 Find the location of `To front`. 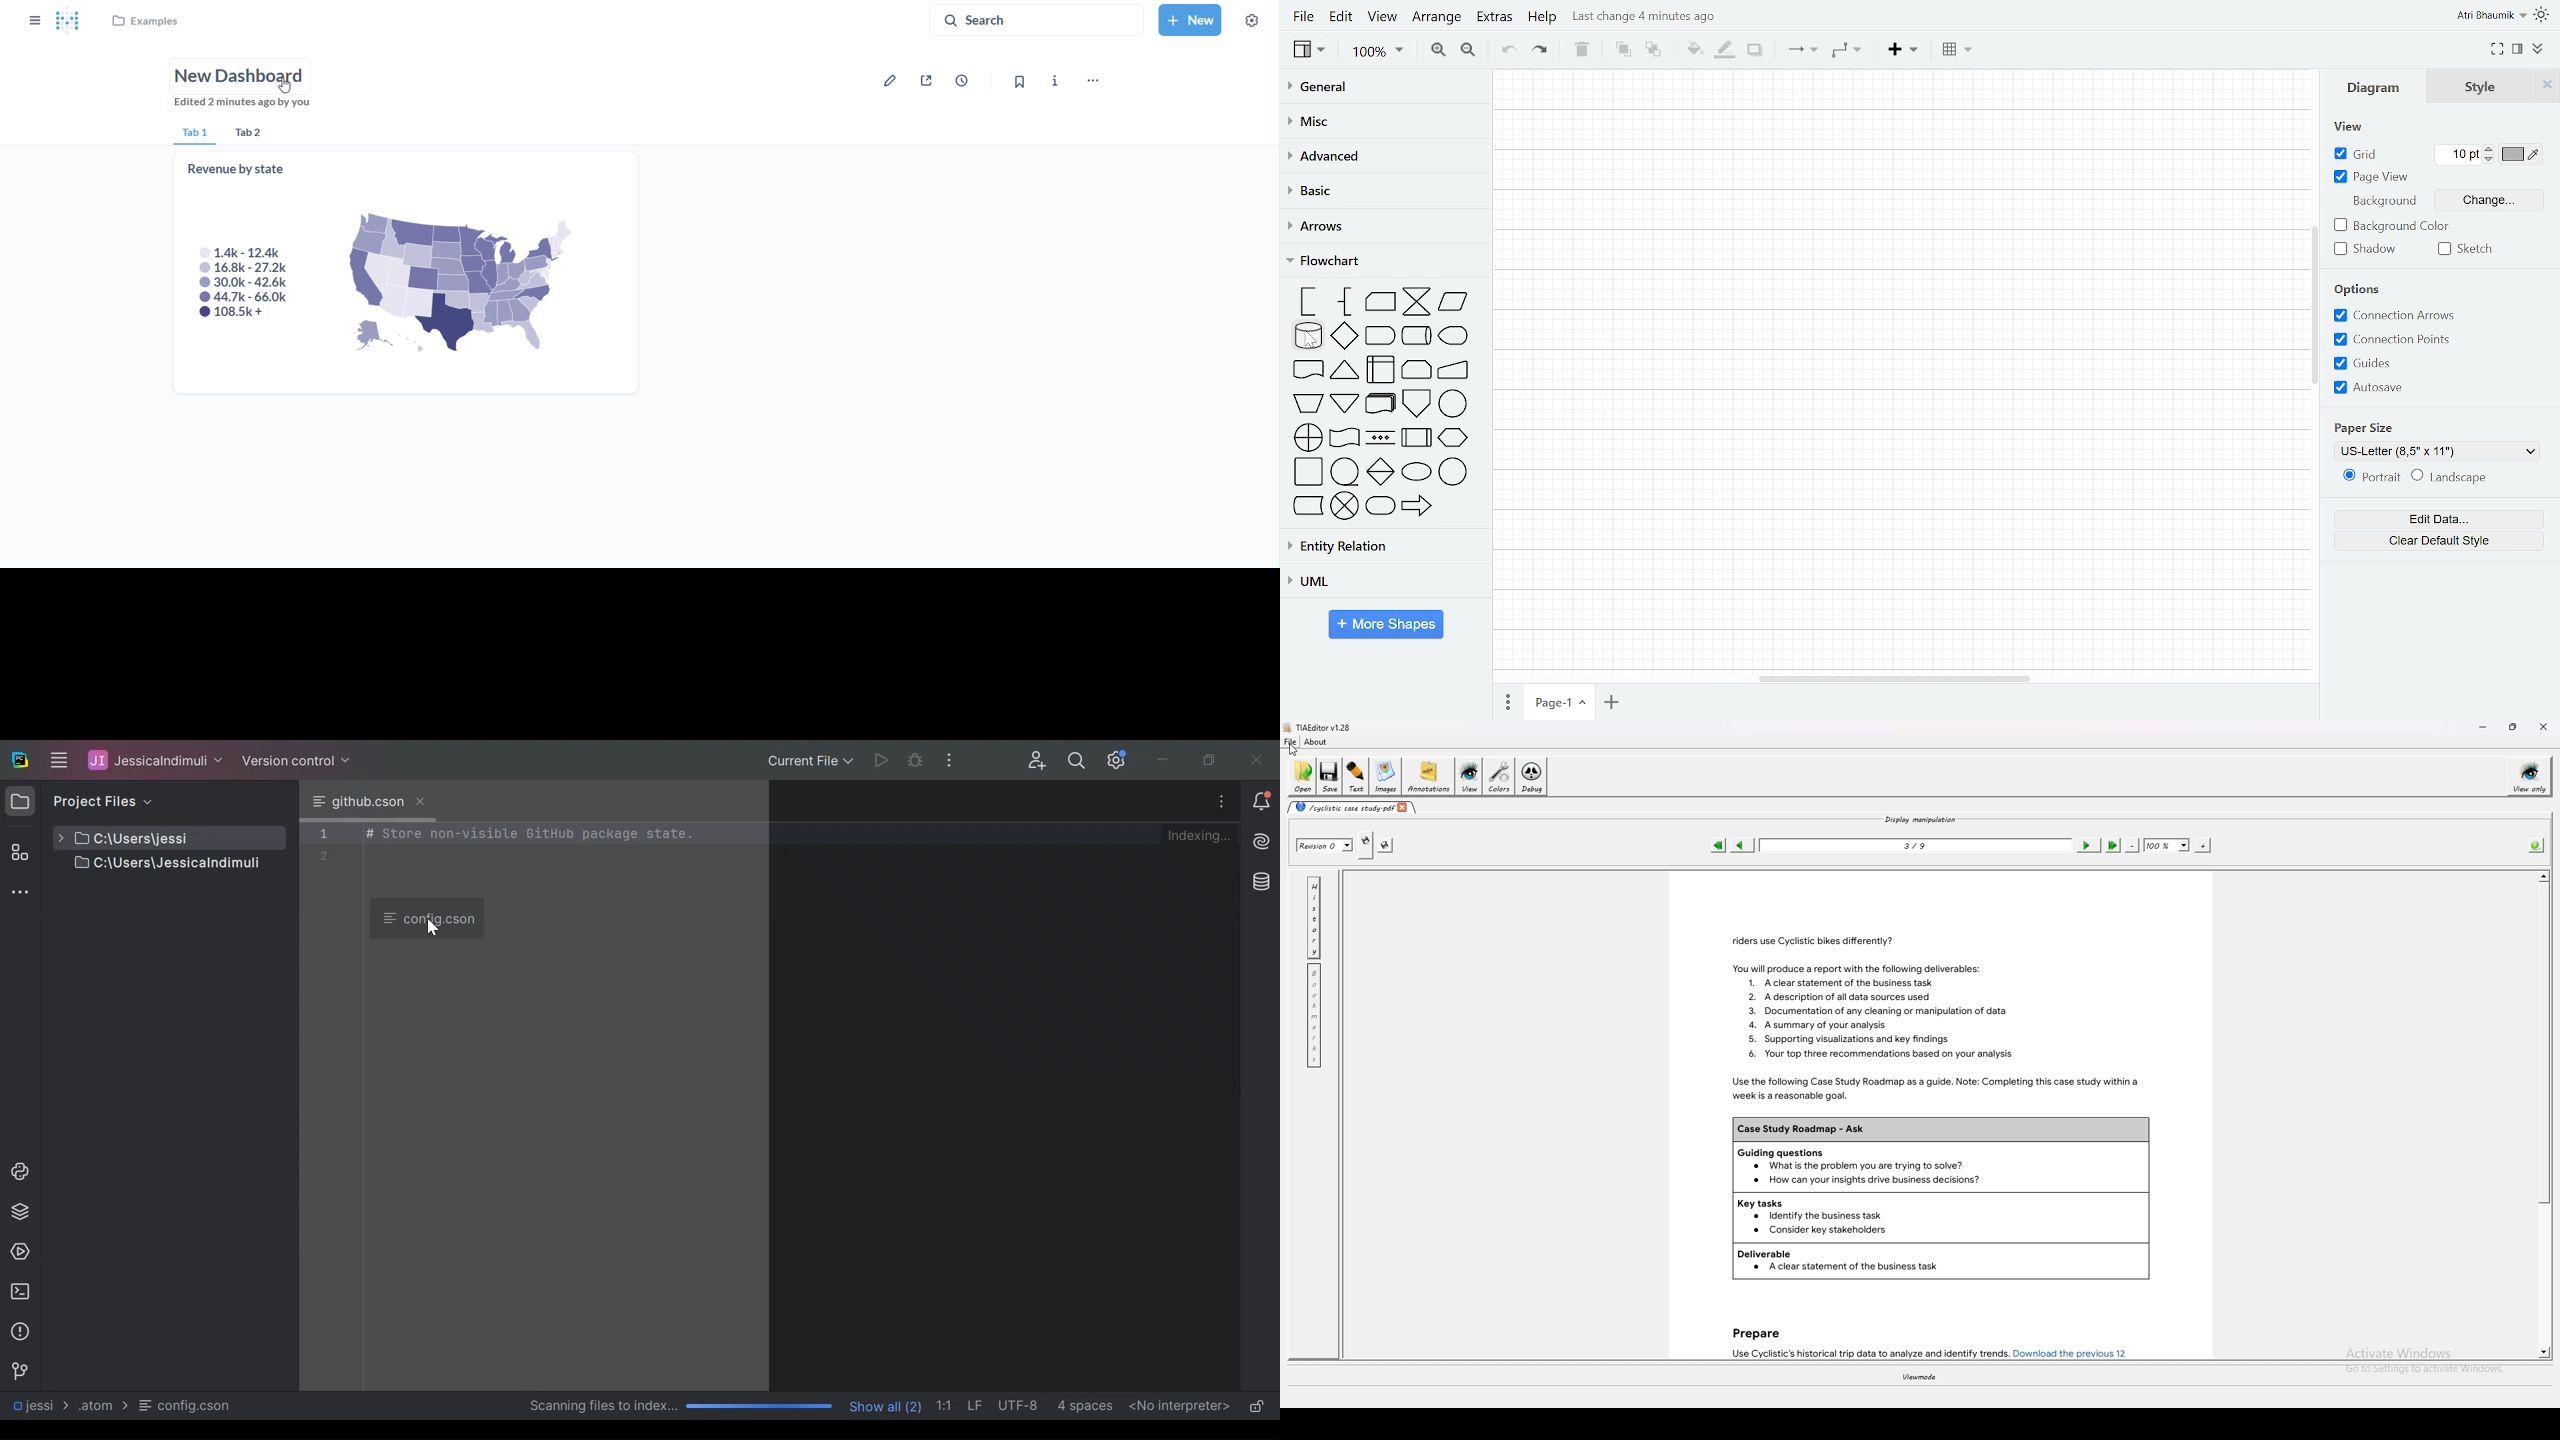

To front is located at coordinates (1623, 51).